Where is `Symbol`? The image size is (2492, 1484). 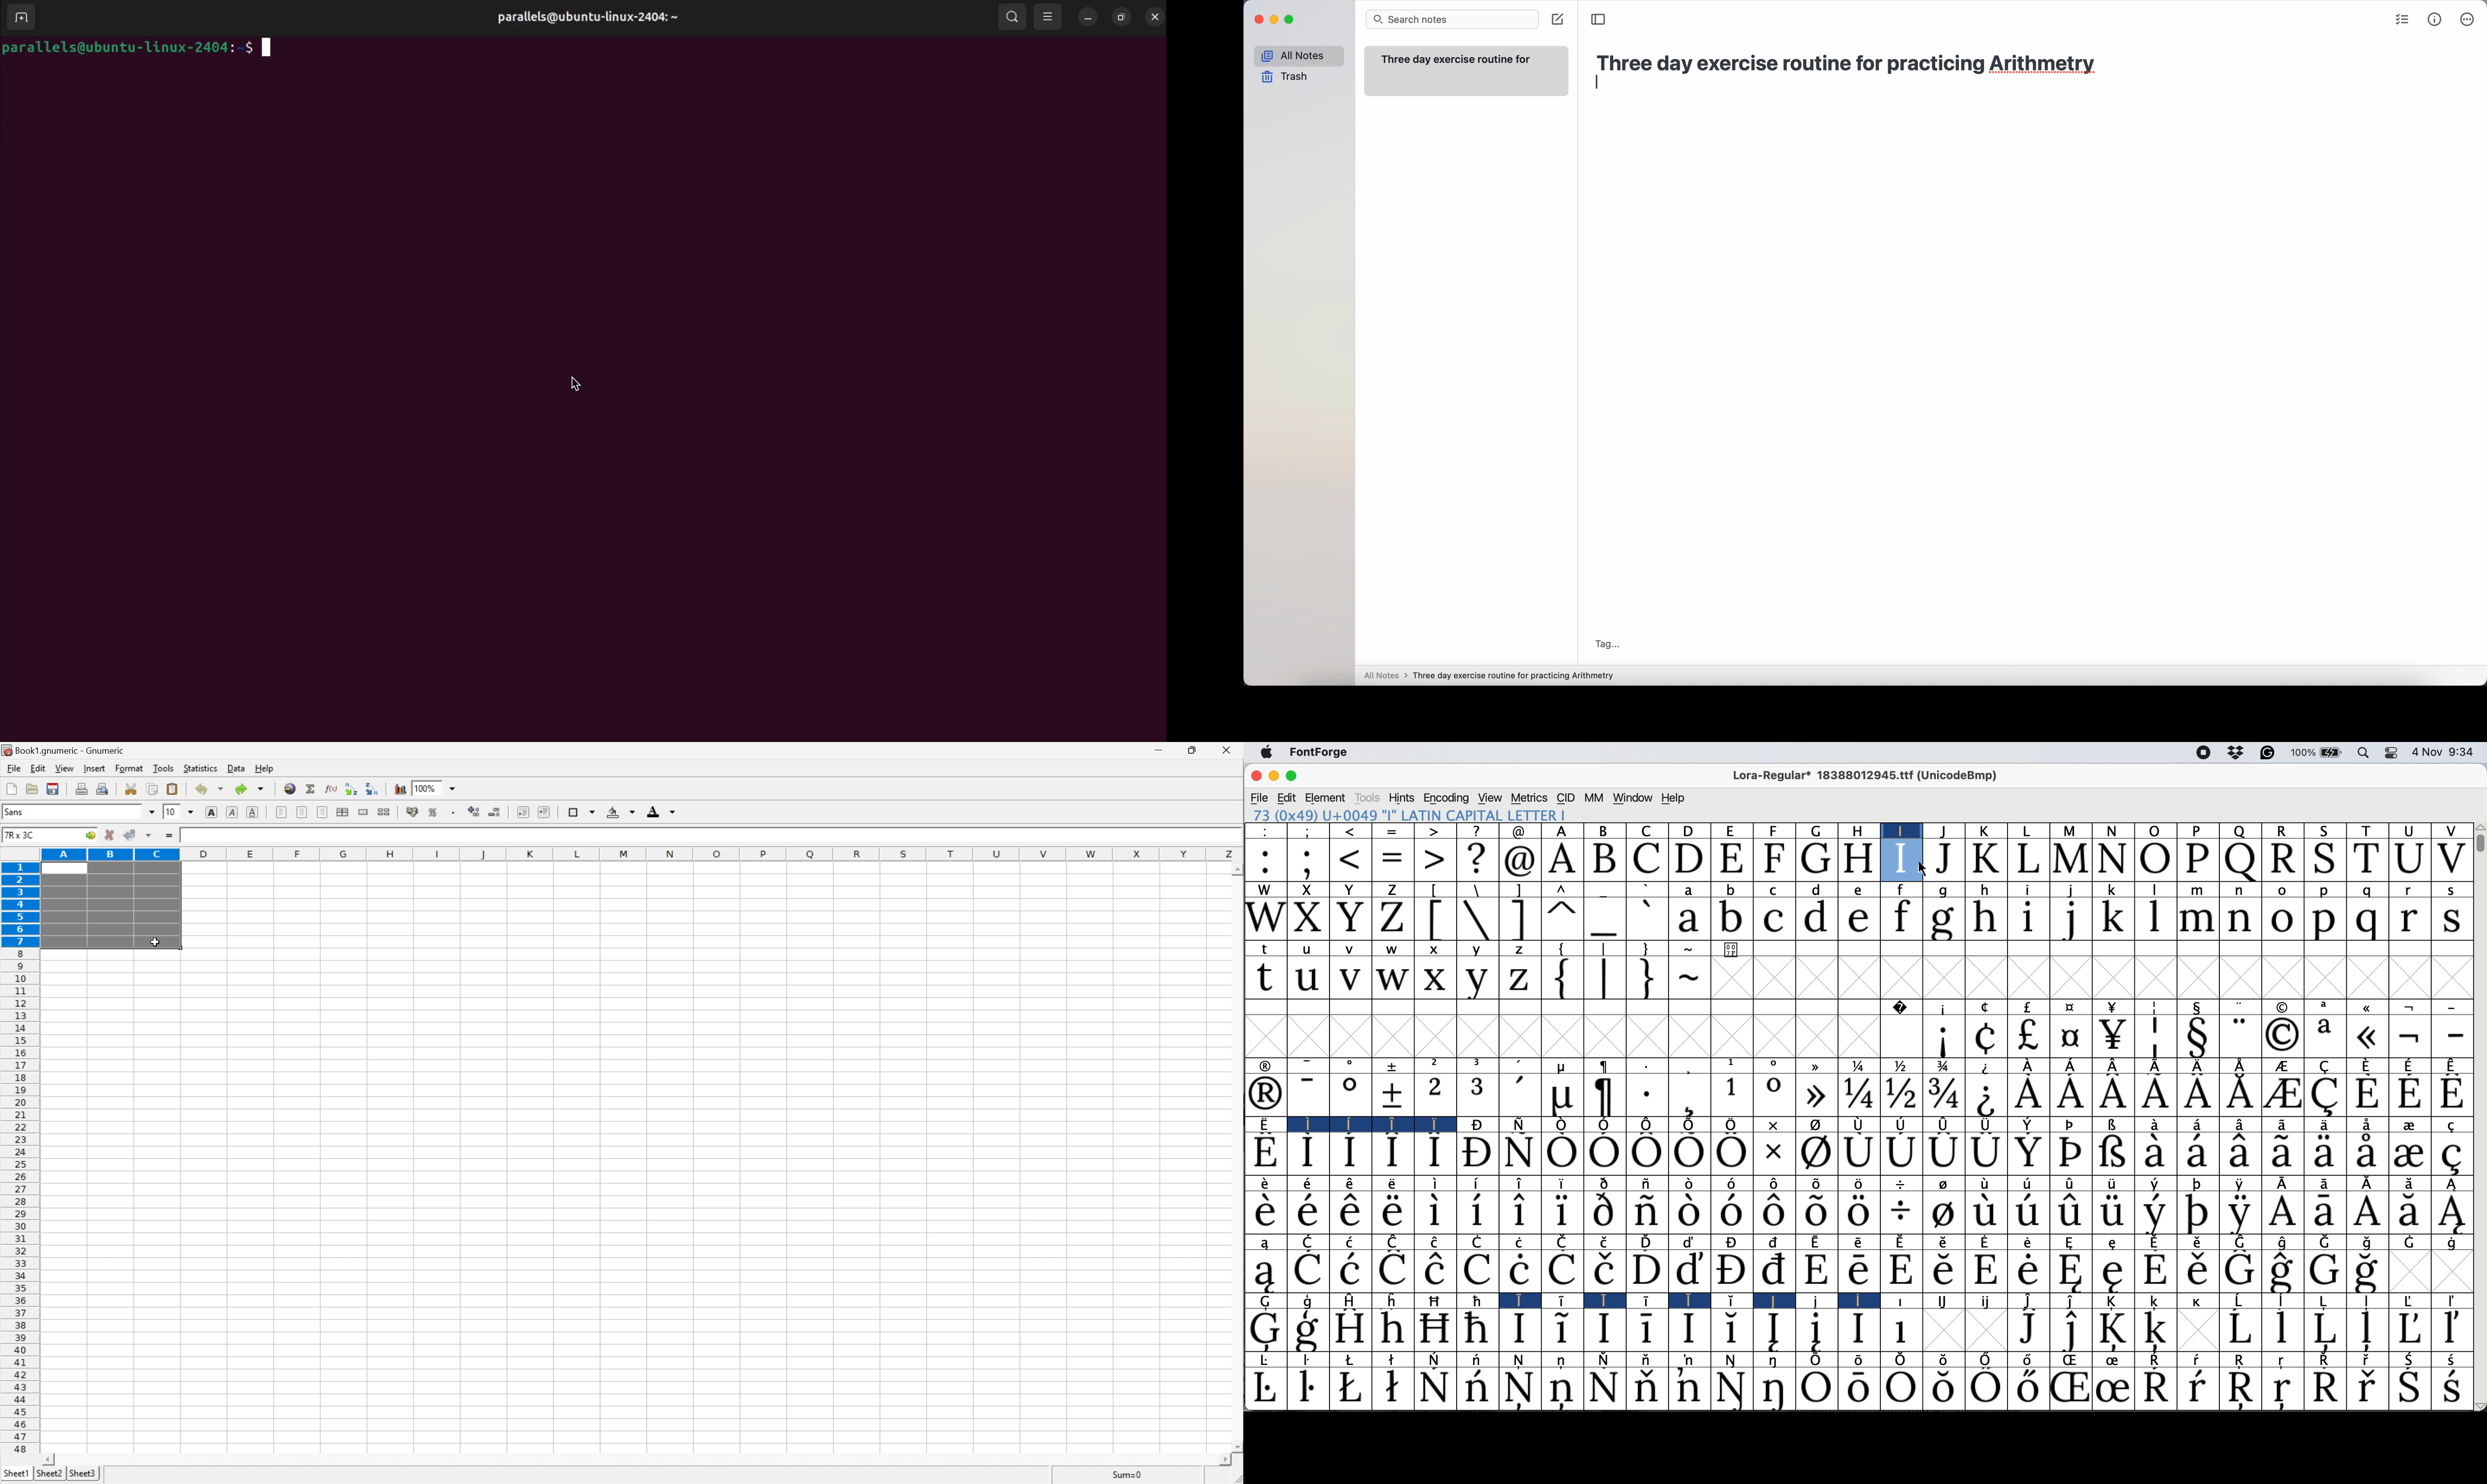
Symbol is located at coordinates (2410, 1035).